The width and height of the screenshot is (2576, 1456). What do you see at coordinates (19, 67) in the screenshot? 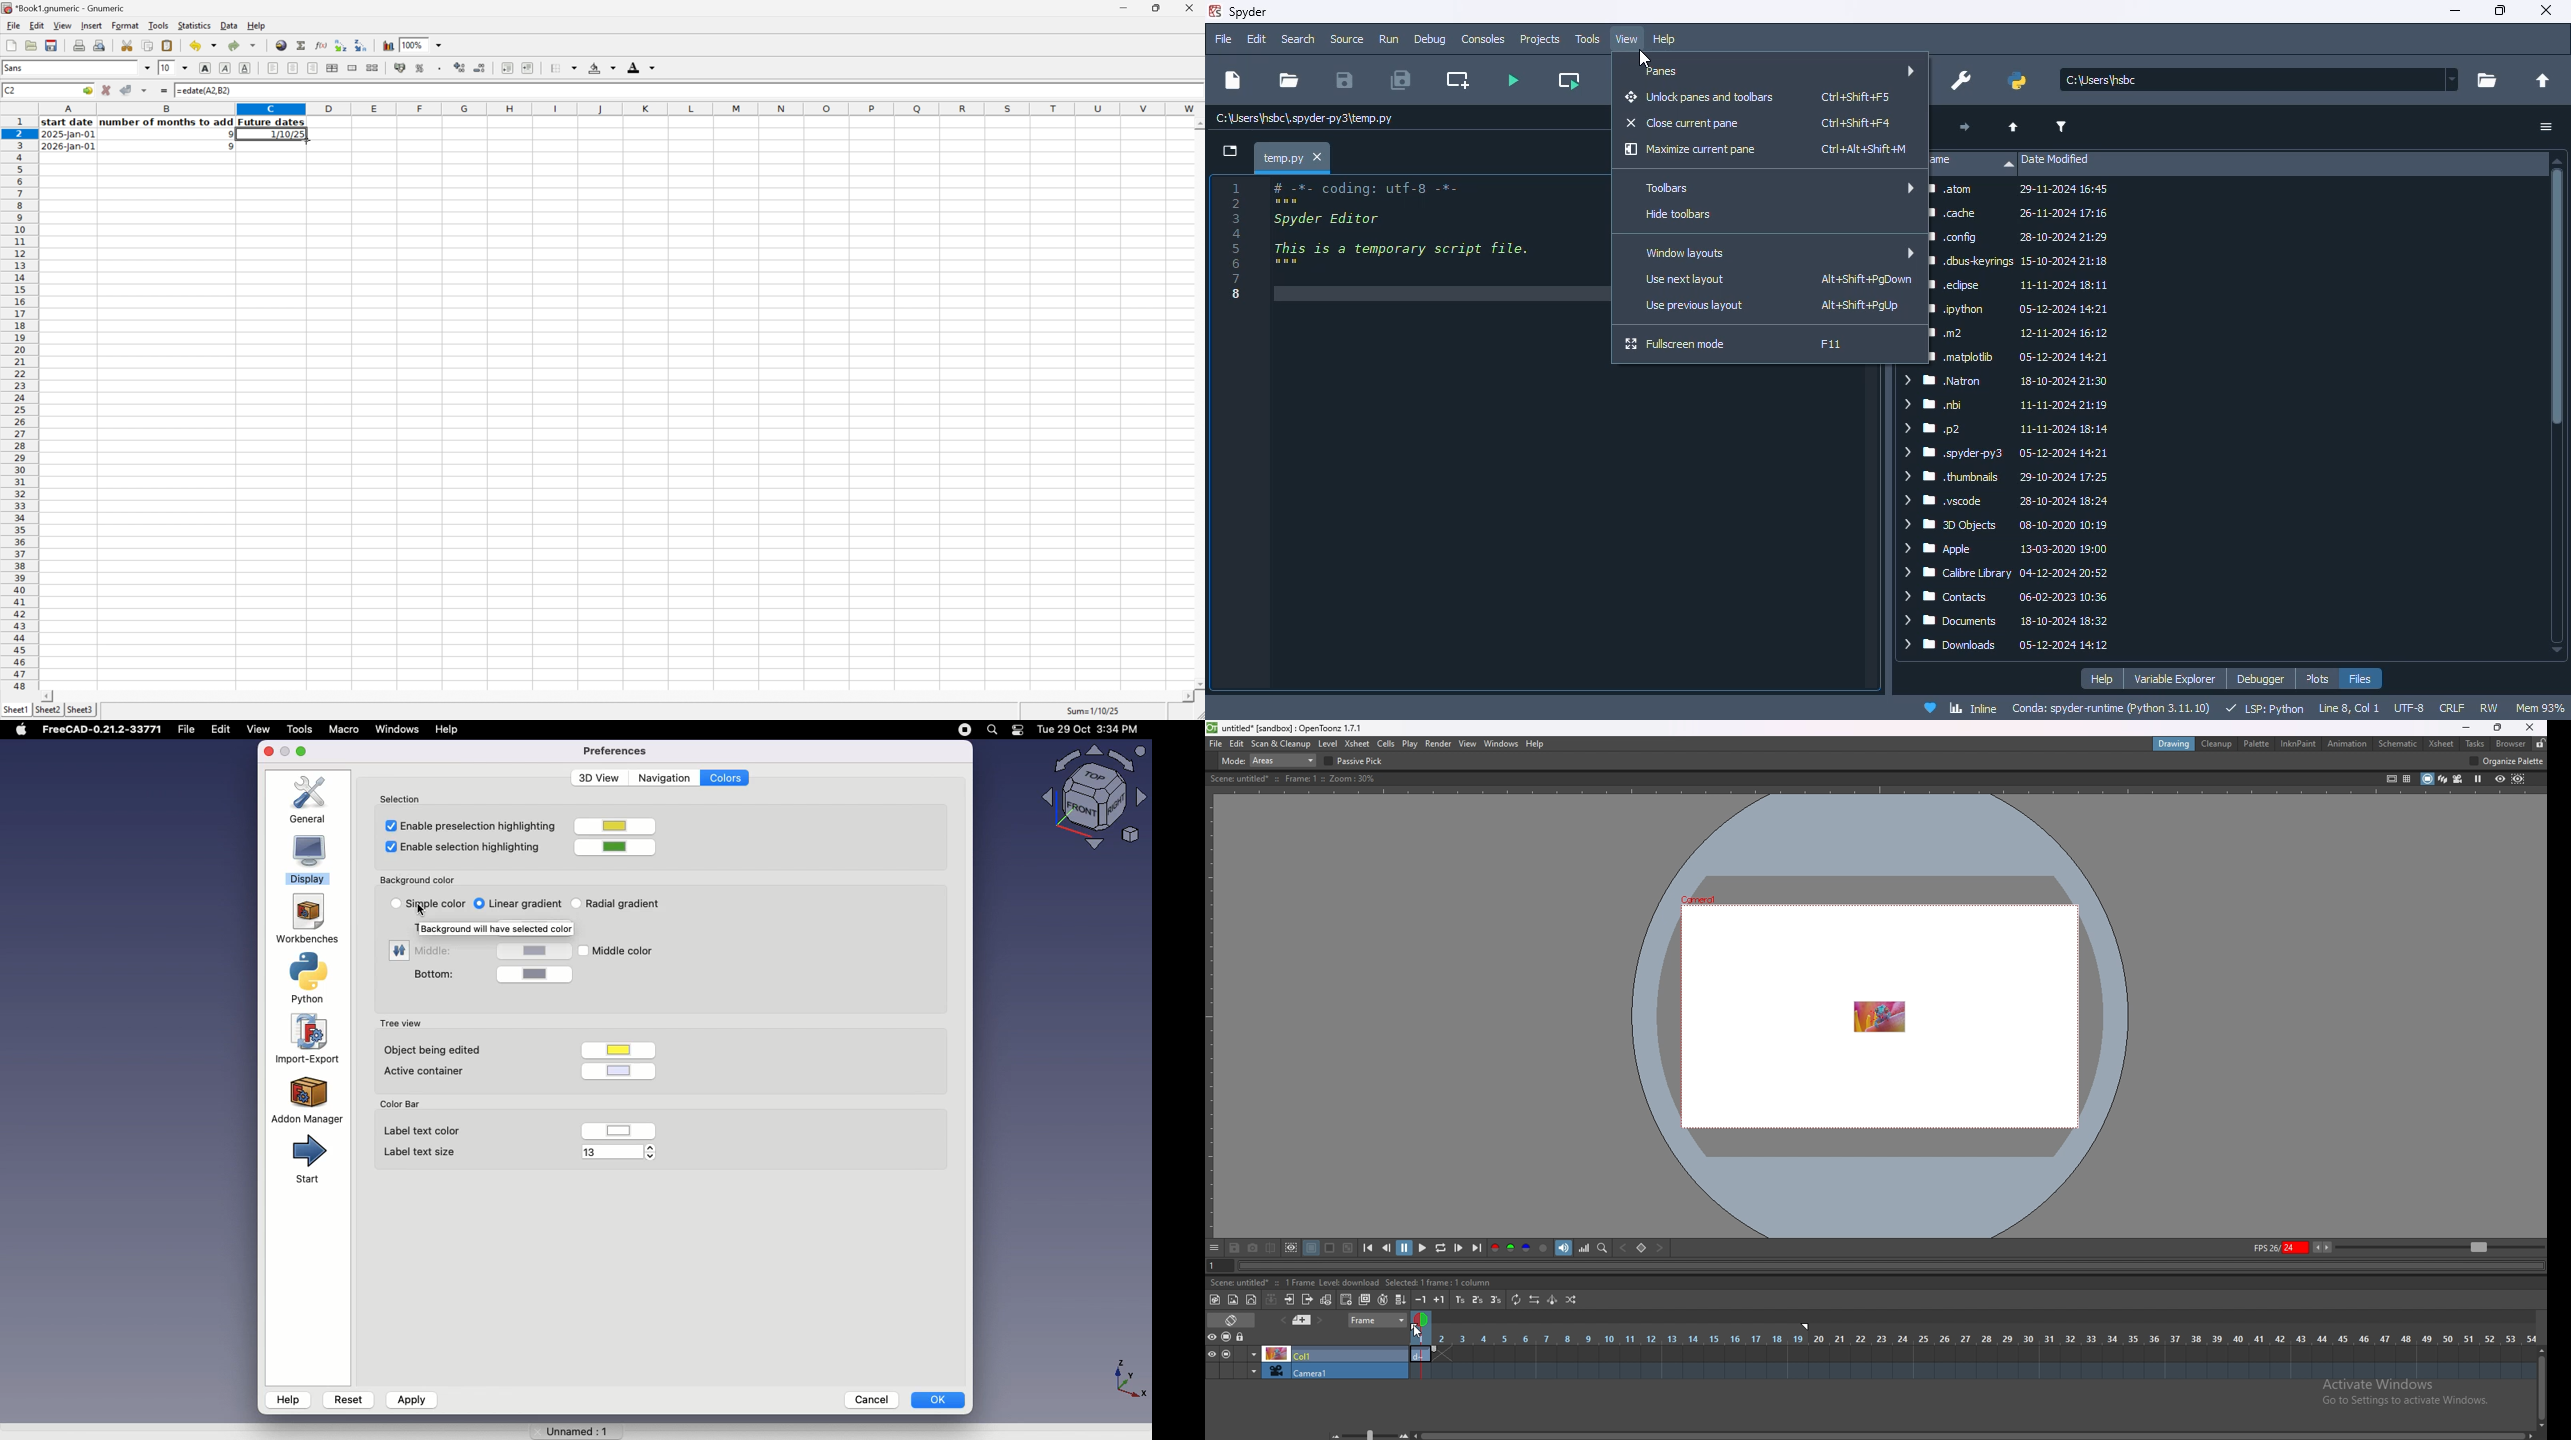
I see `Sans` at bounding box center [19, 67].